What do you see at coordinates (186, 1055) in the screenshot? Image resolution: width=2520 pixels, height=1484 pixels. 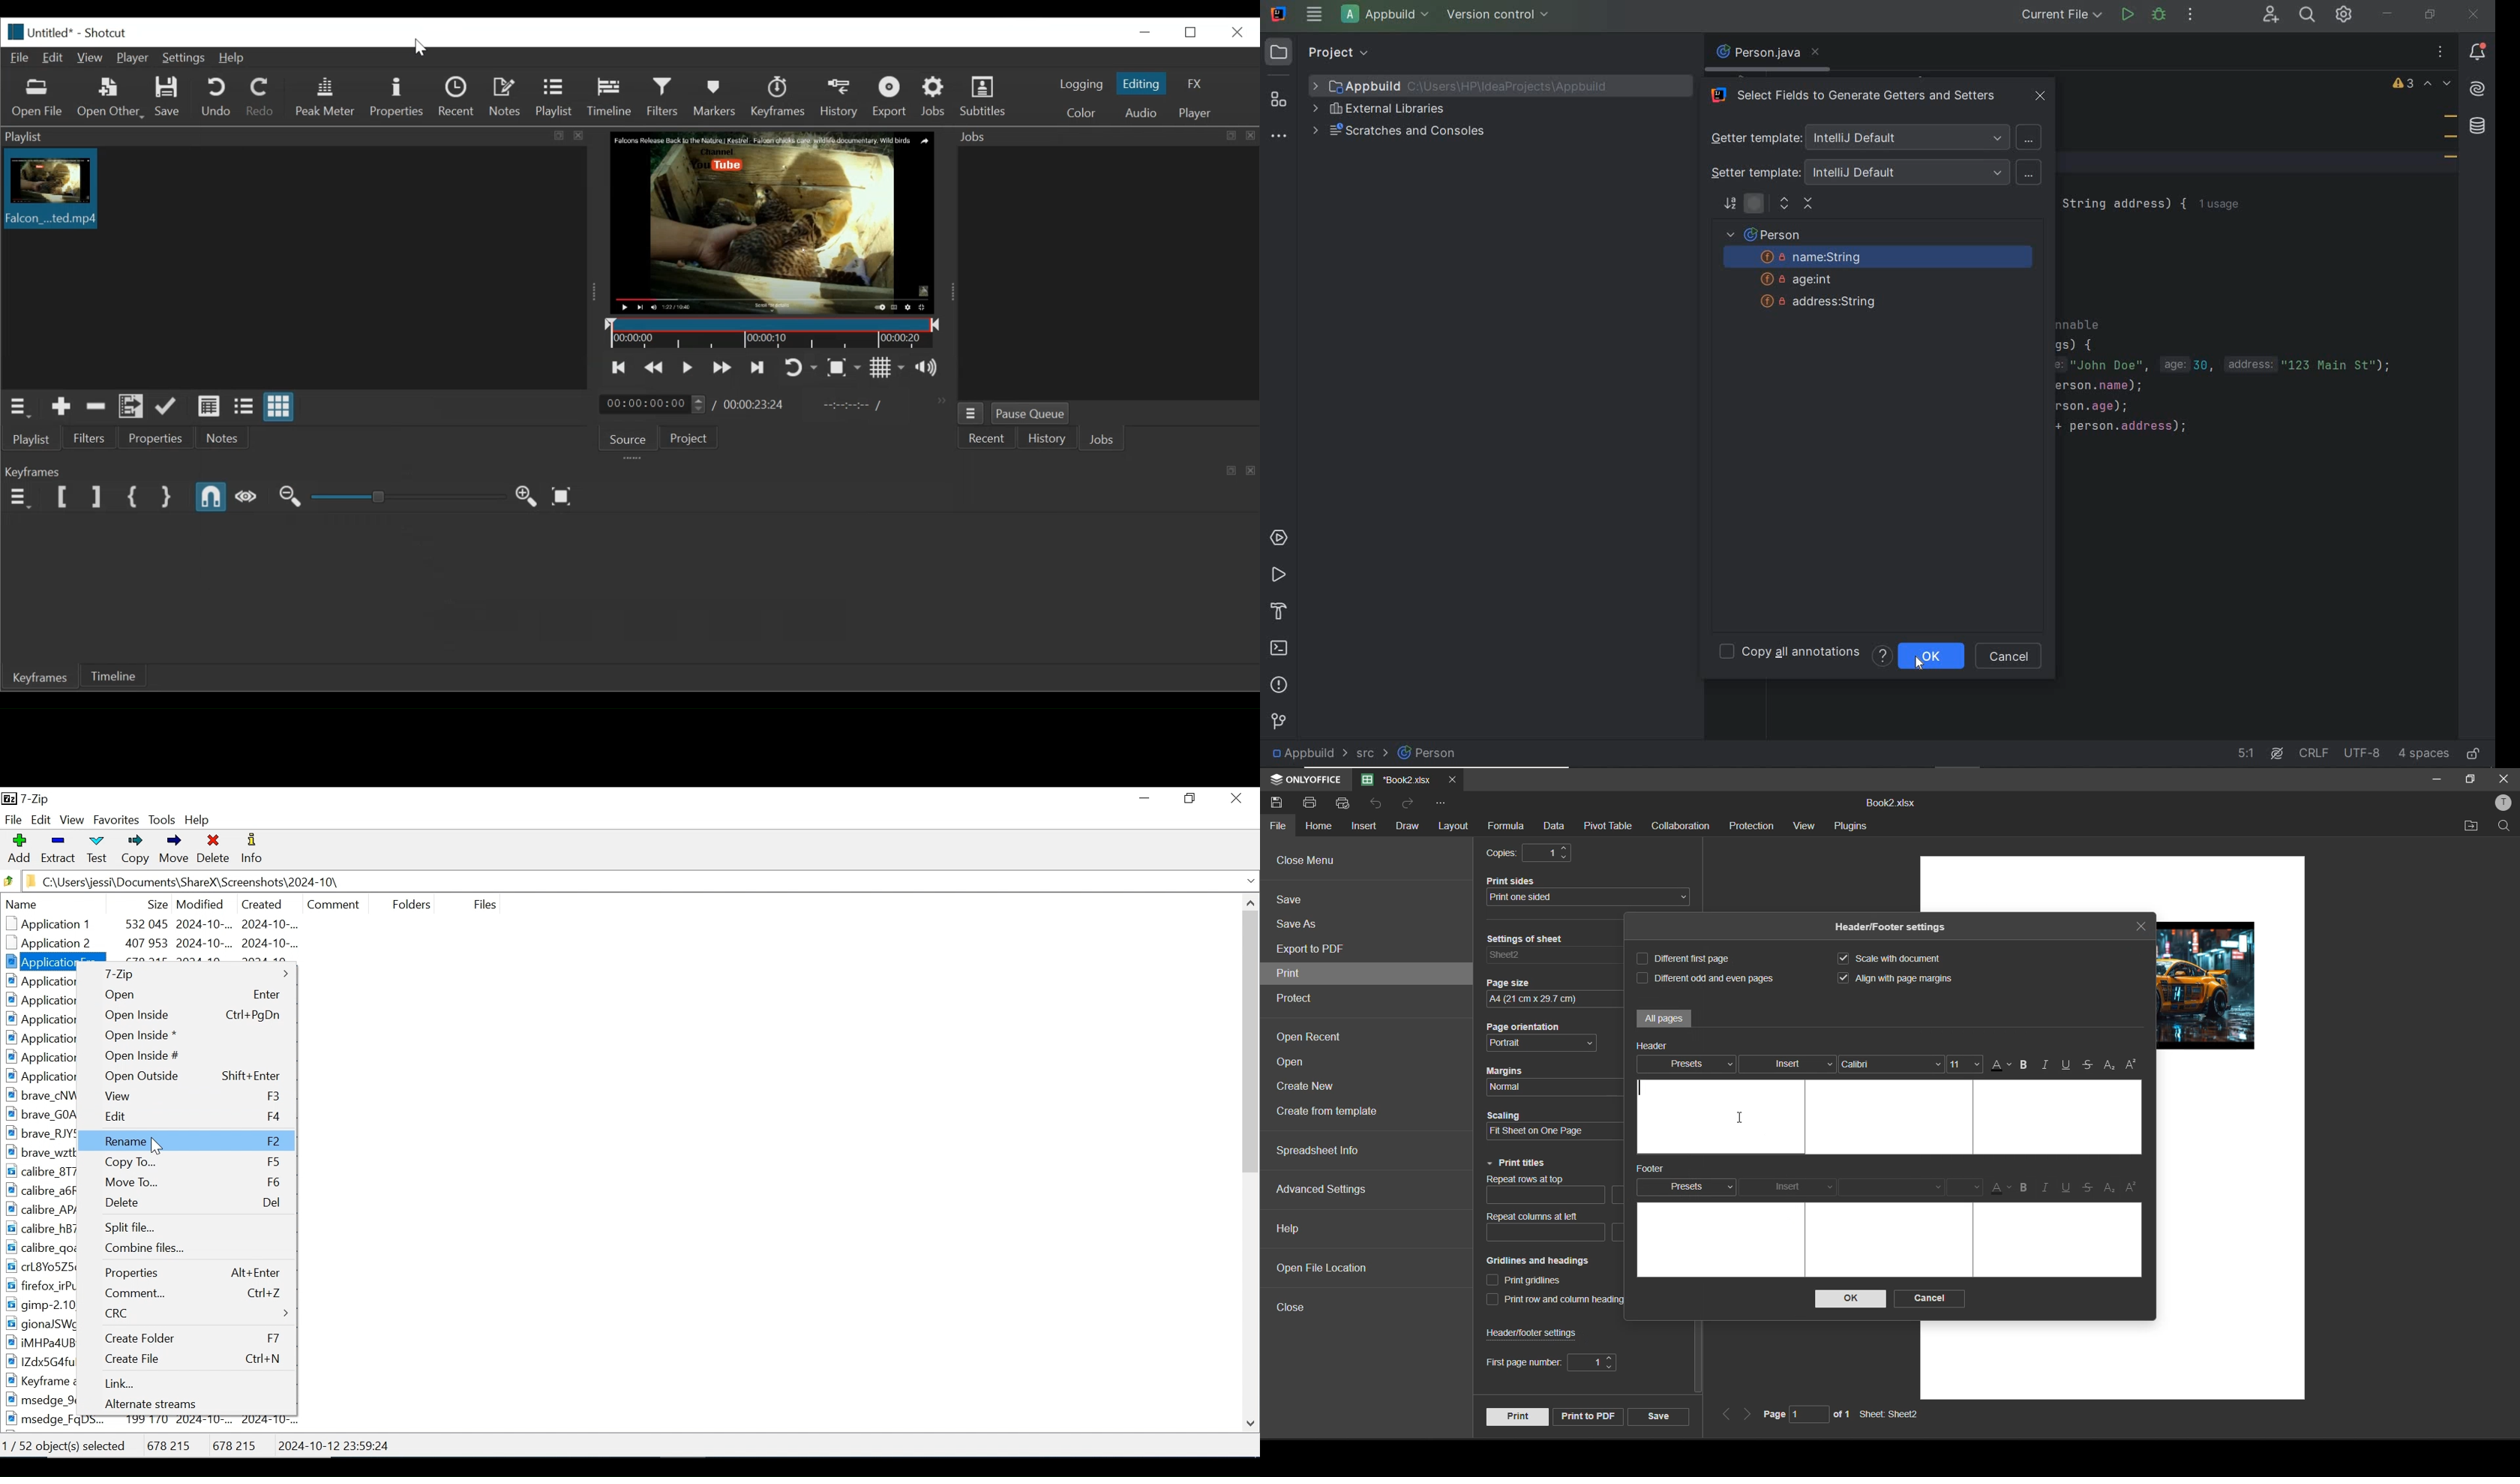 I see `Open inside#` at bounding box center [186, 1055].